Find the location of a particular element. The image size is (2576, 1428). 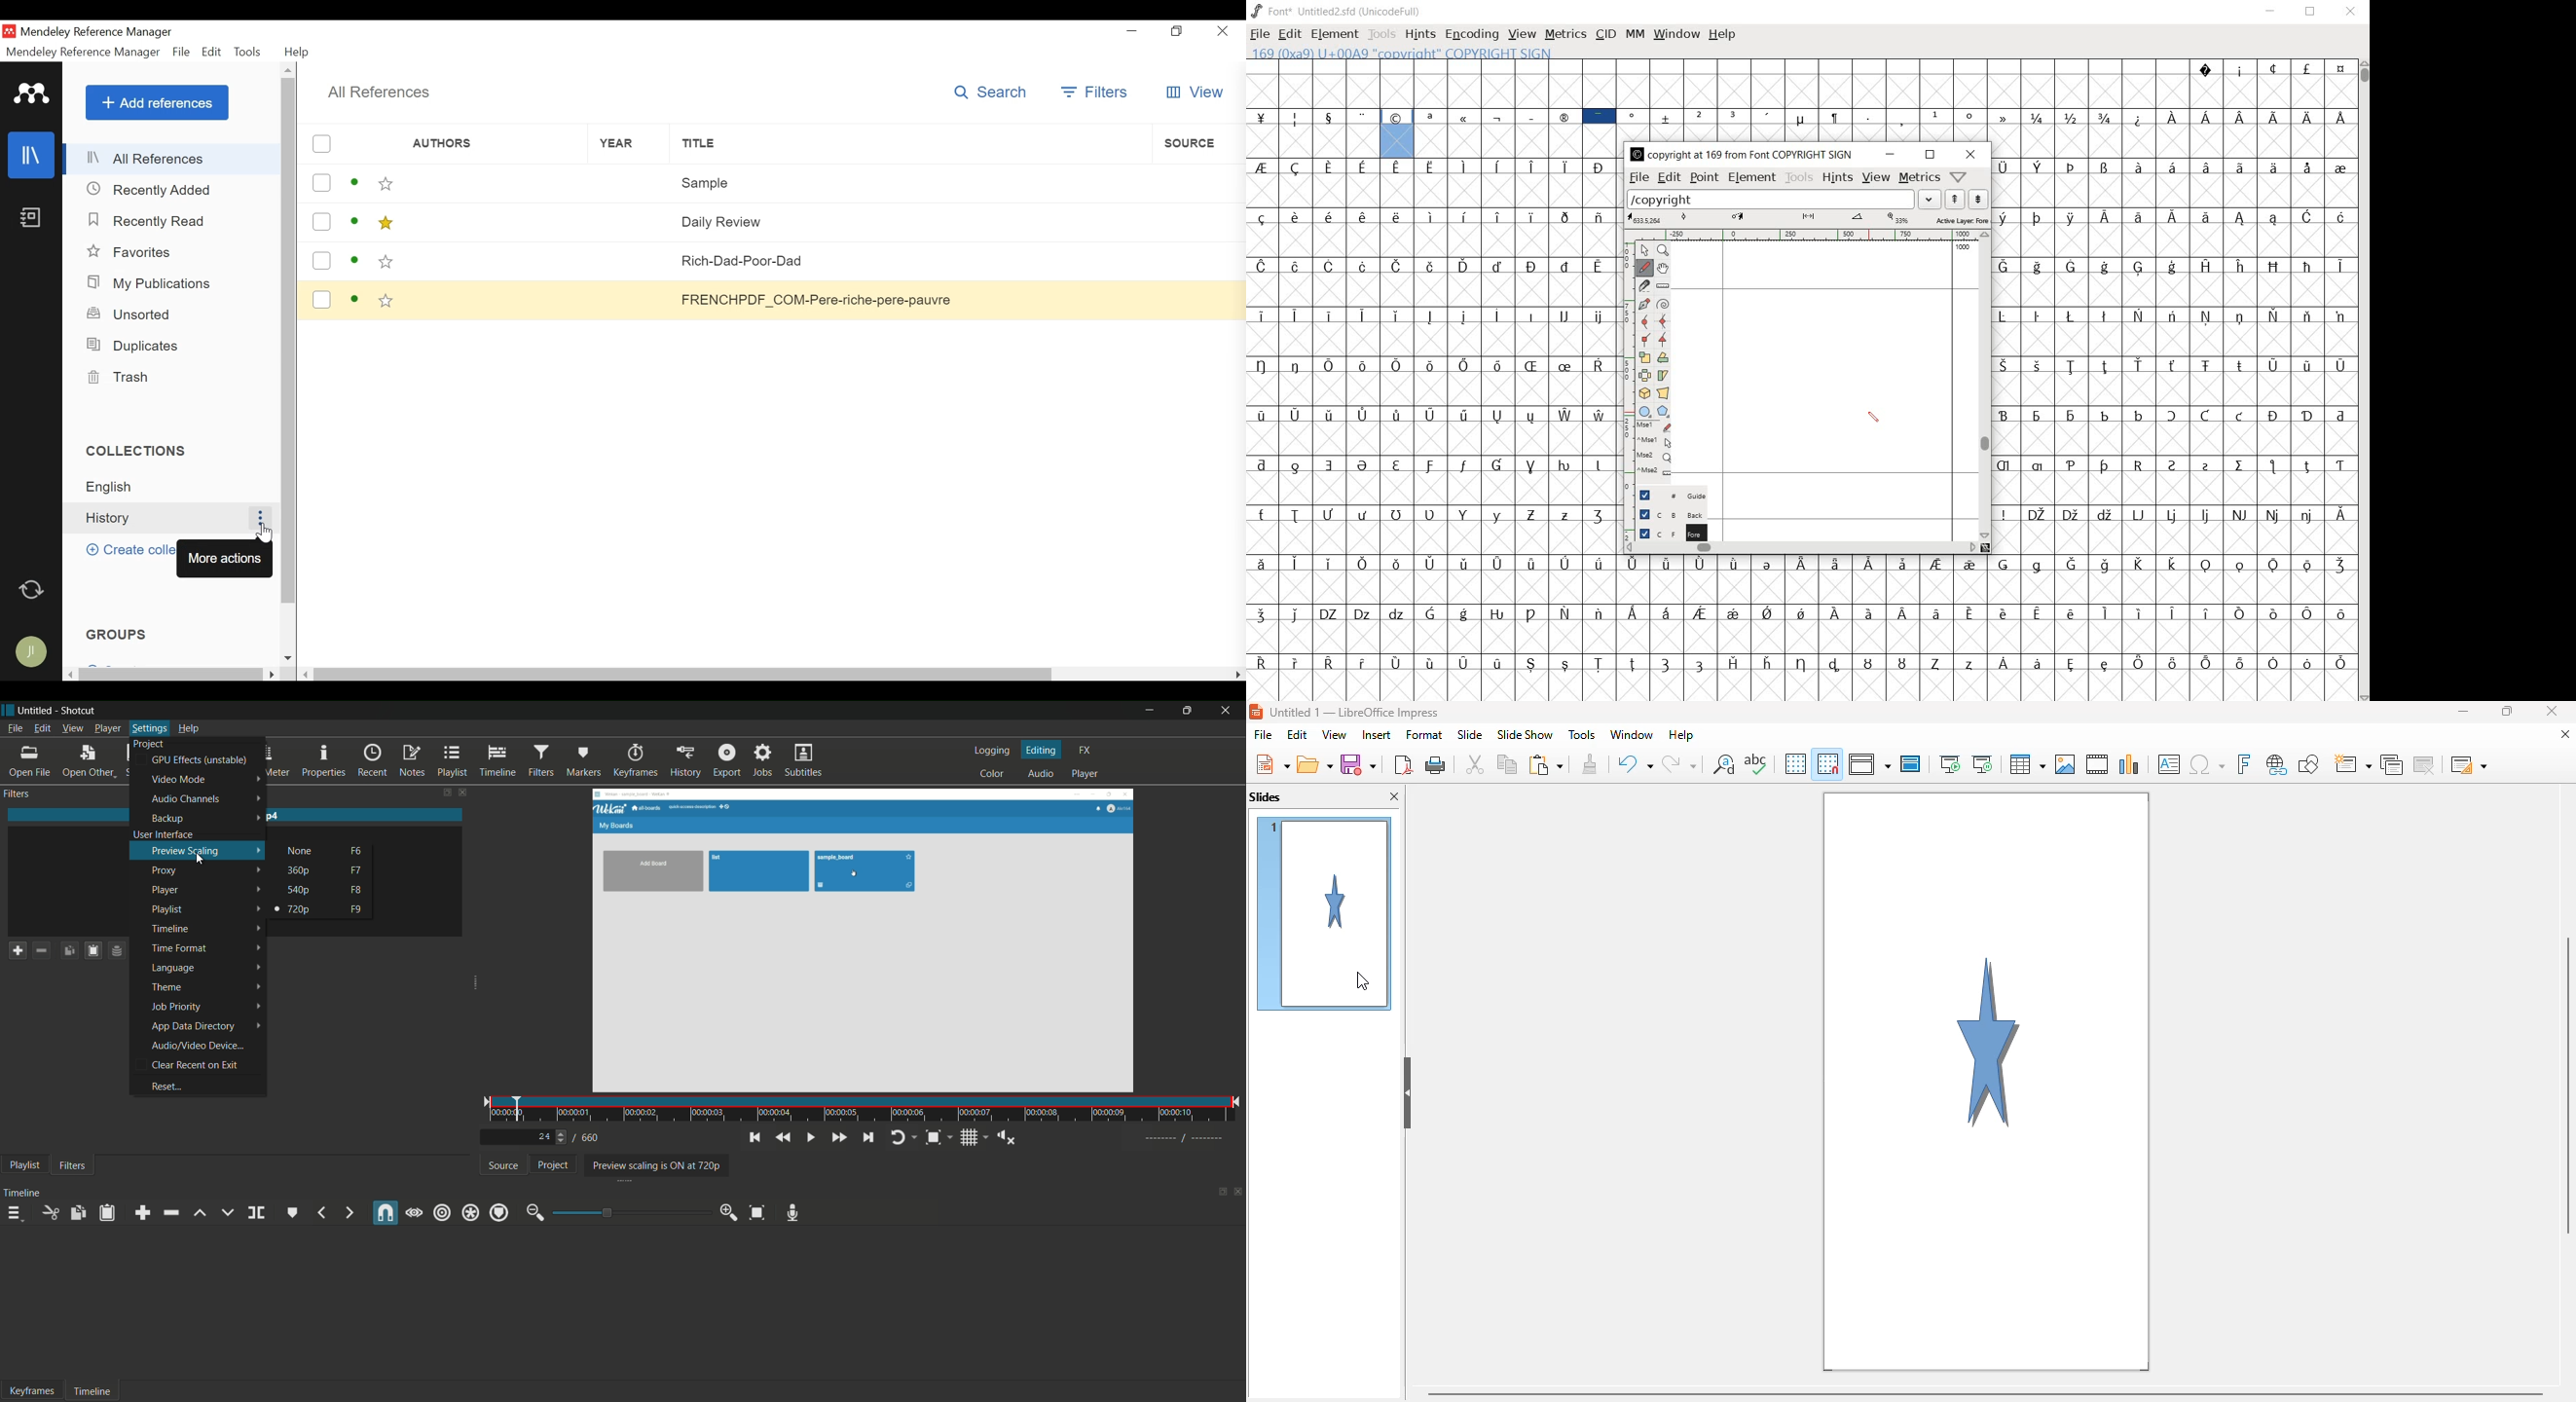

Sample is located at coordinates (911, 181).